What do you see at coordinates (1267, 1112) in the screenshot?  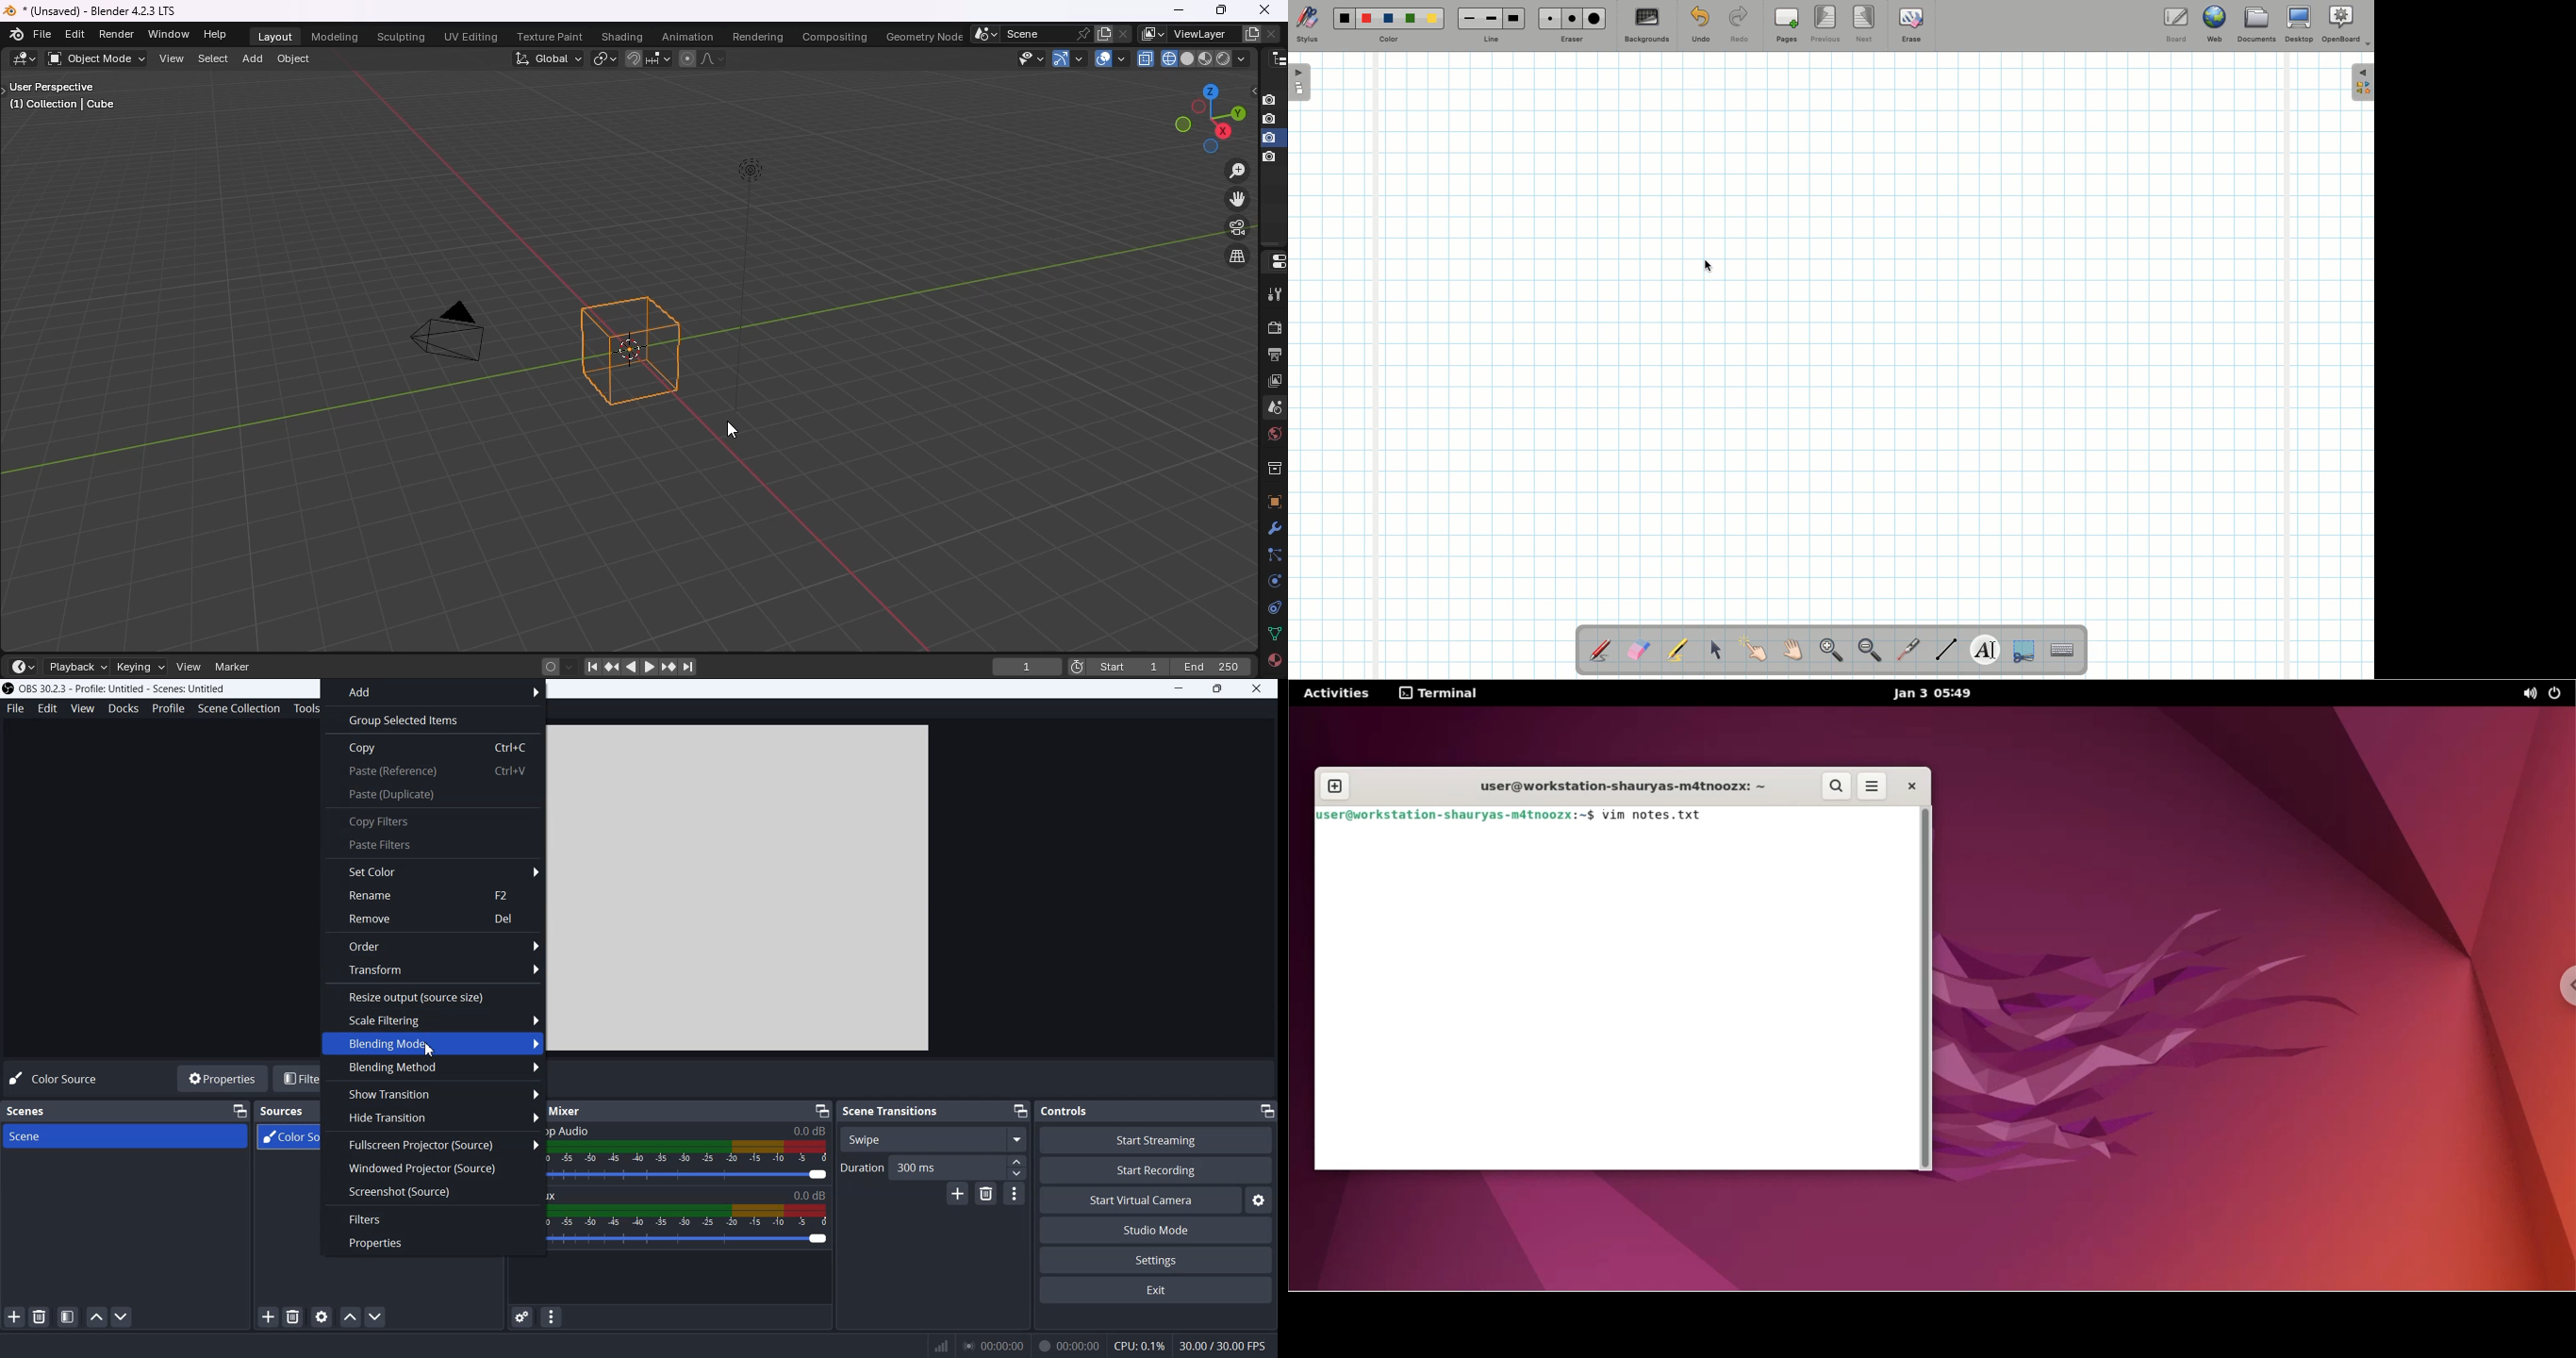 I see `Minimize` at bounding box center [1267, 1112].